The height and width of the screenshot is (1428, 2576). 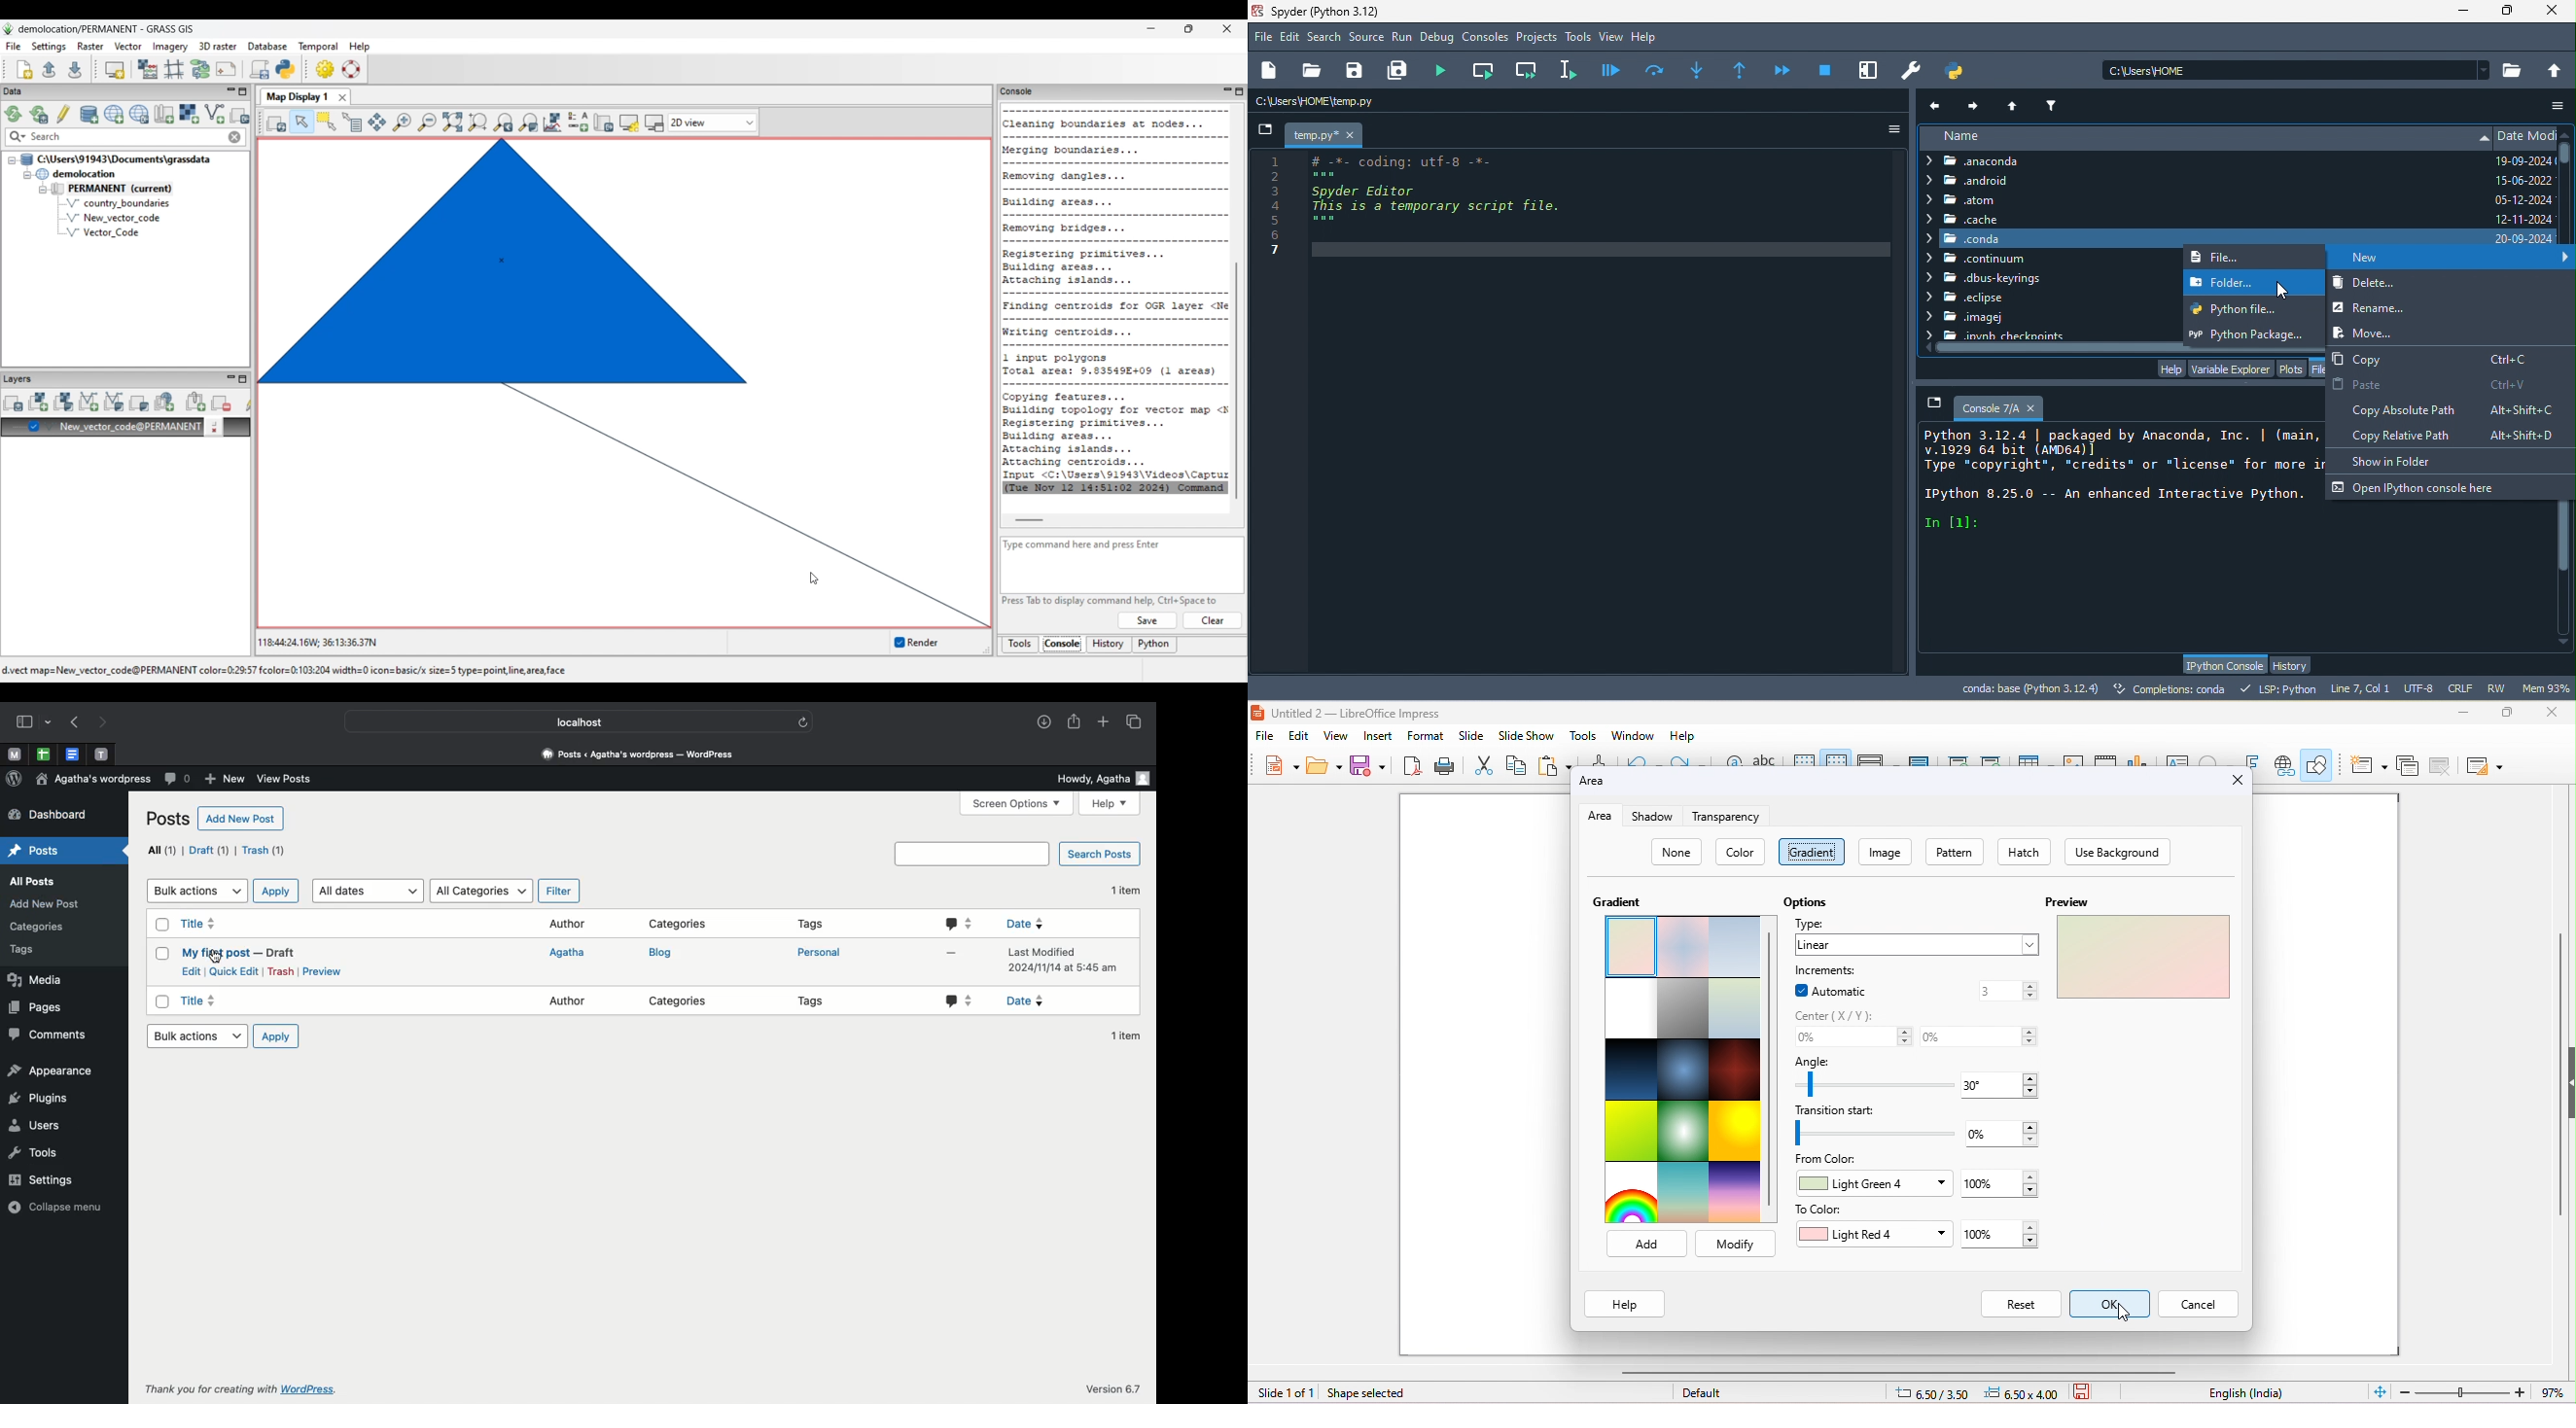 I want to click on View posts, so click(x=284, y=780).